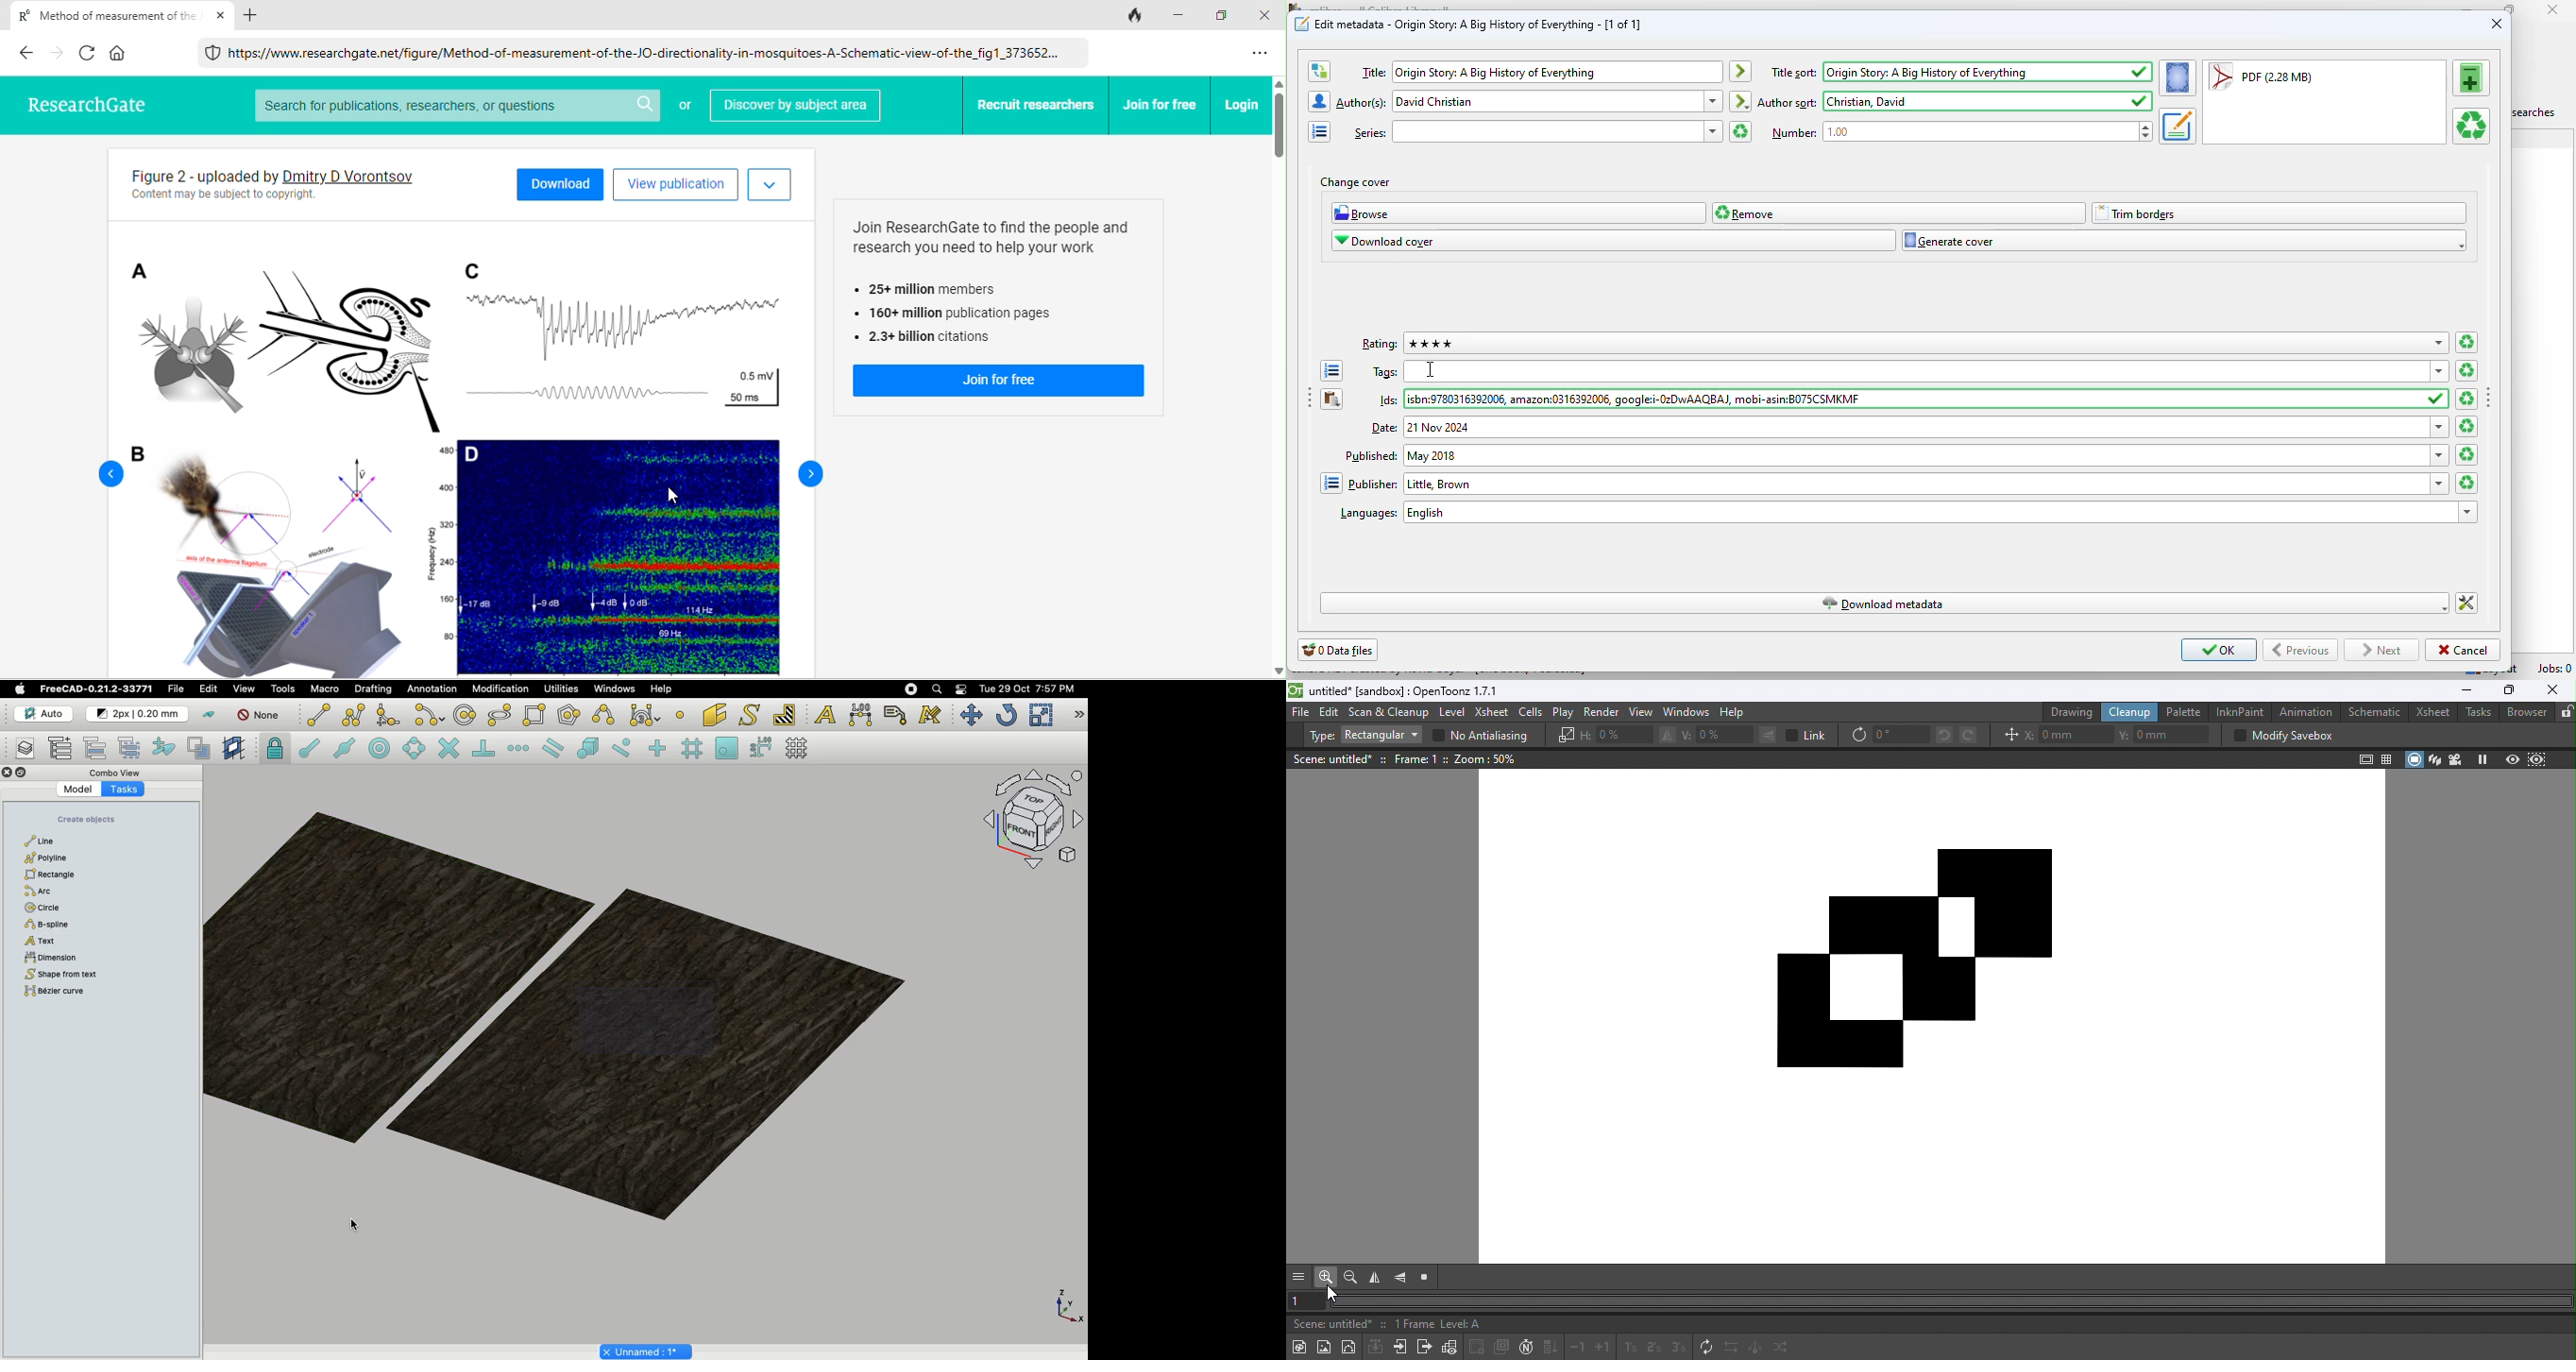  I want to click on Snap working plane, so click(727, 750).